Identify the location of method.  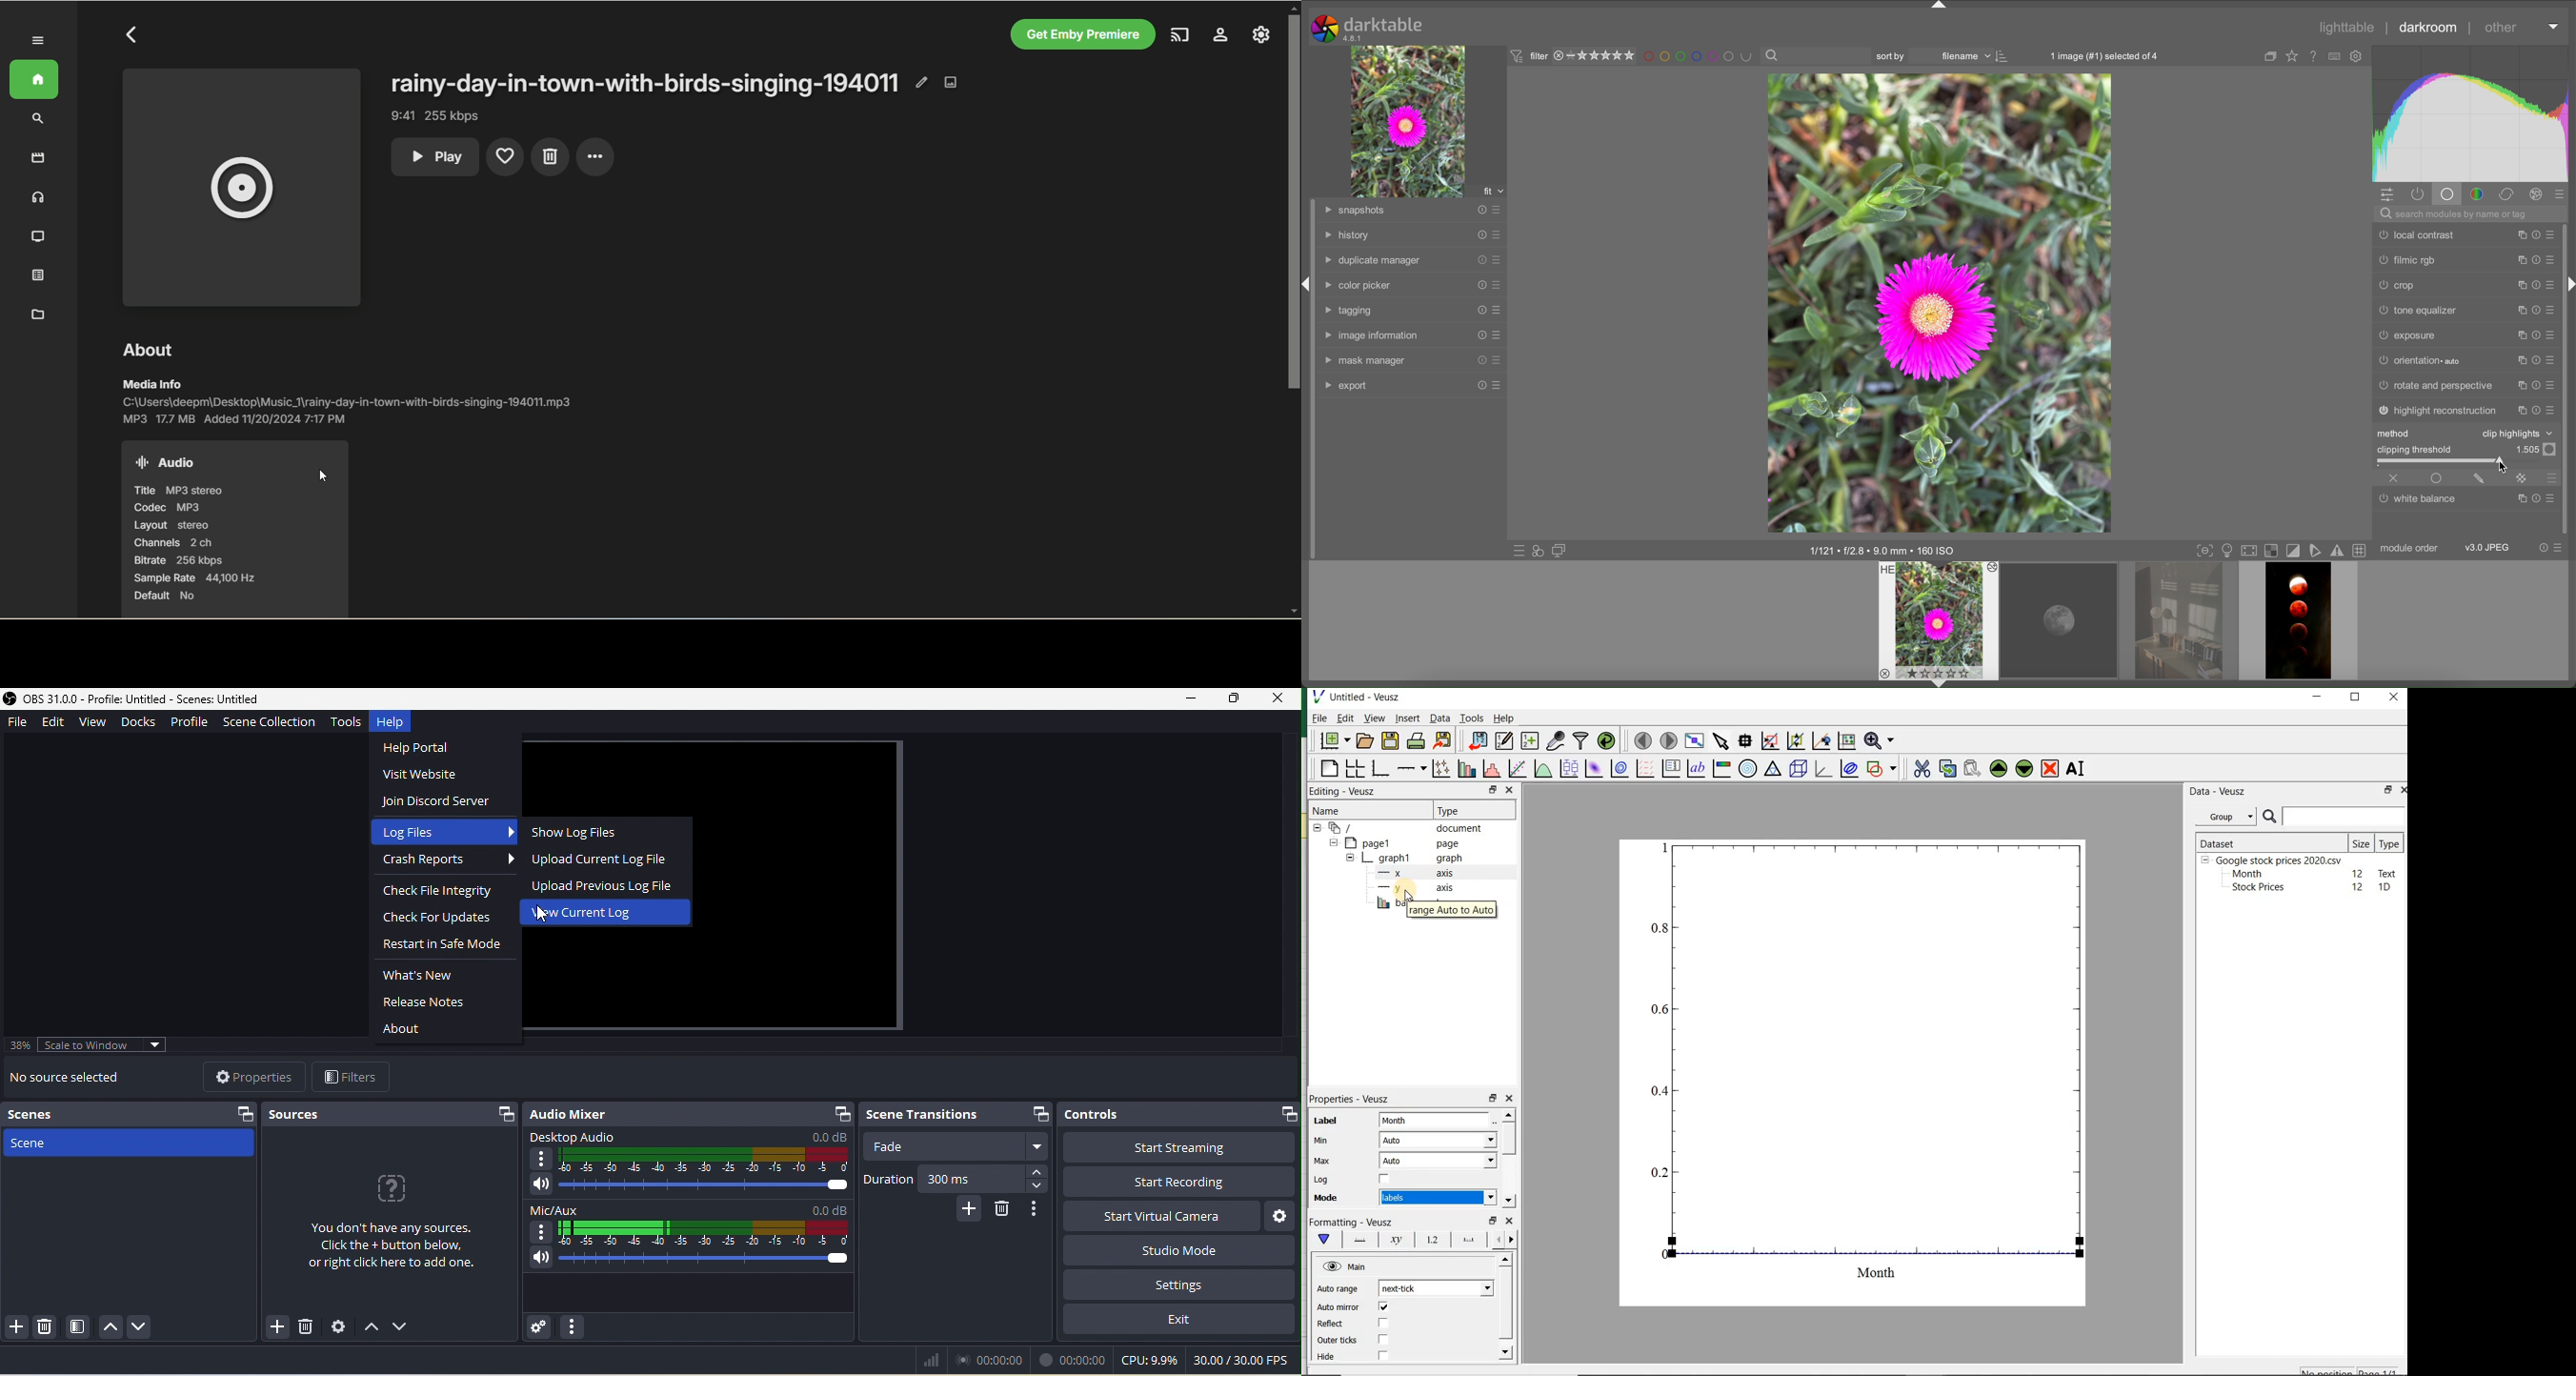
(2397, 434).